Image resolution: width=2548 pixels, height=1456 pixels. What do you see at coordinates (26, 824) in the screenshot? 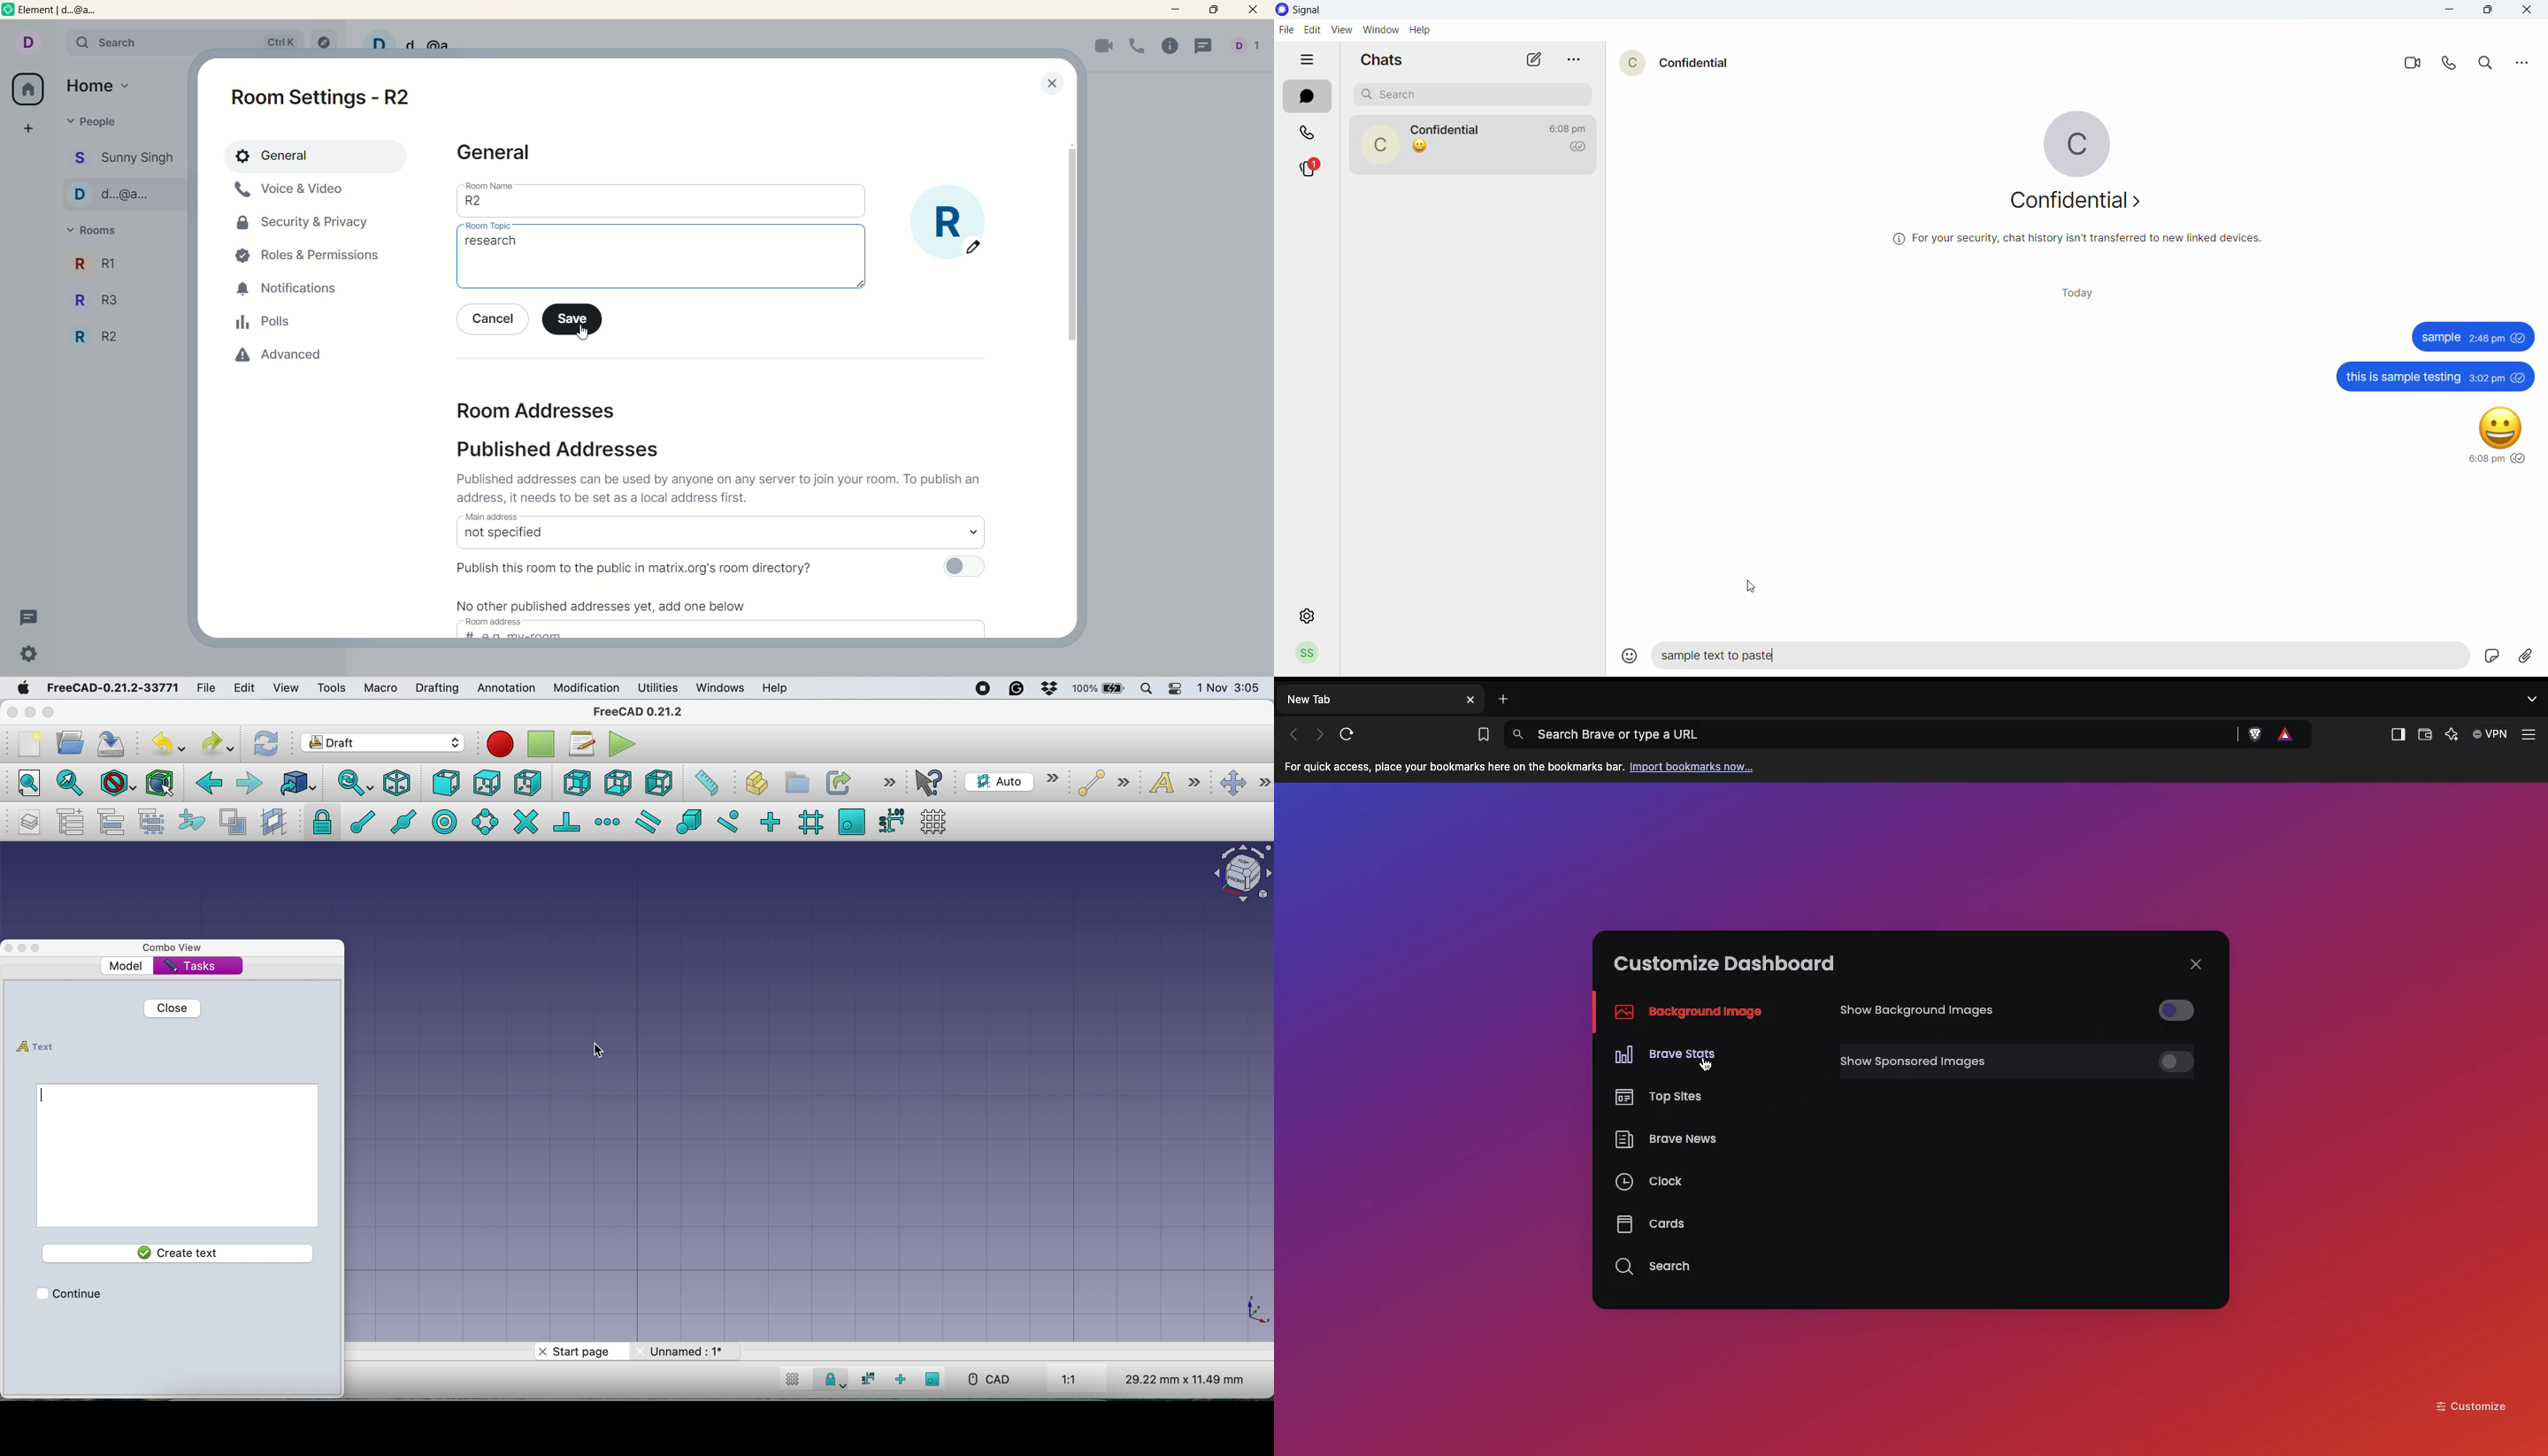
I see `manage layers` at bounding box center [26, 824].